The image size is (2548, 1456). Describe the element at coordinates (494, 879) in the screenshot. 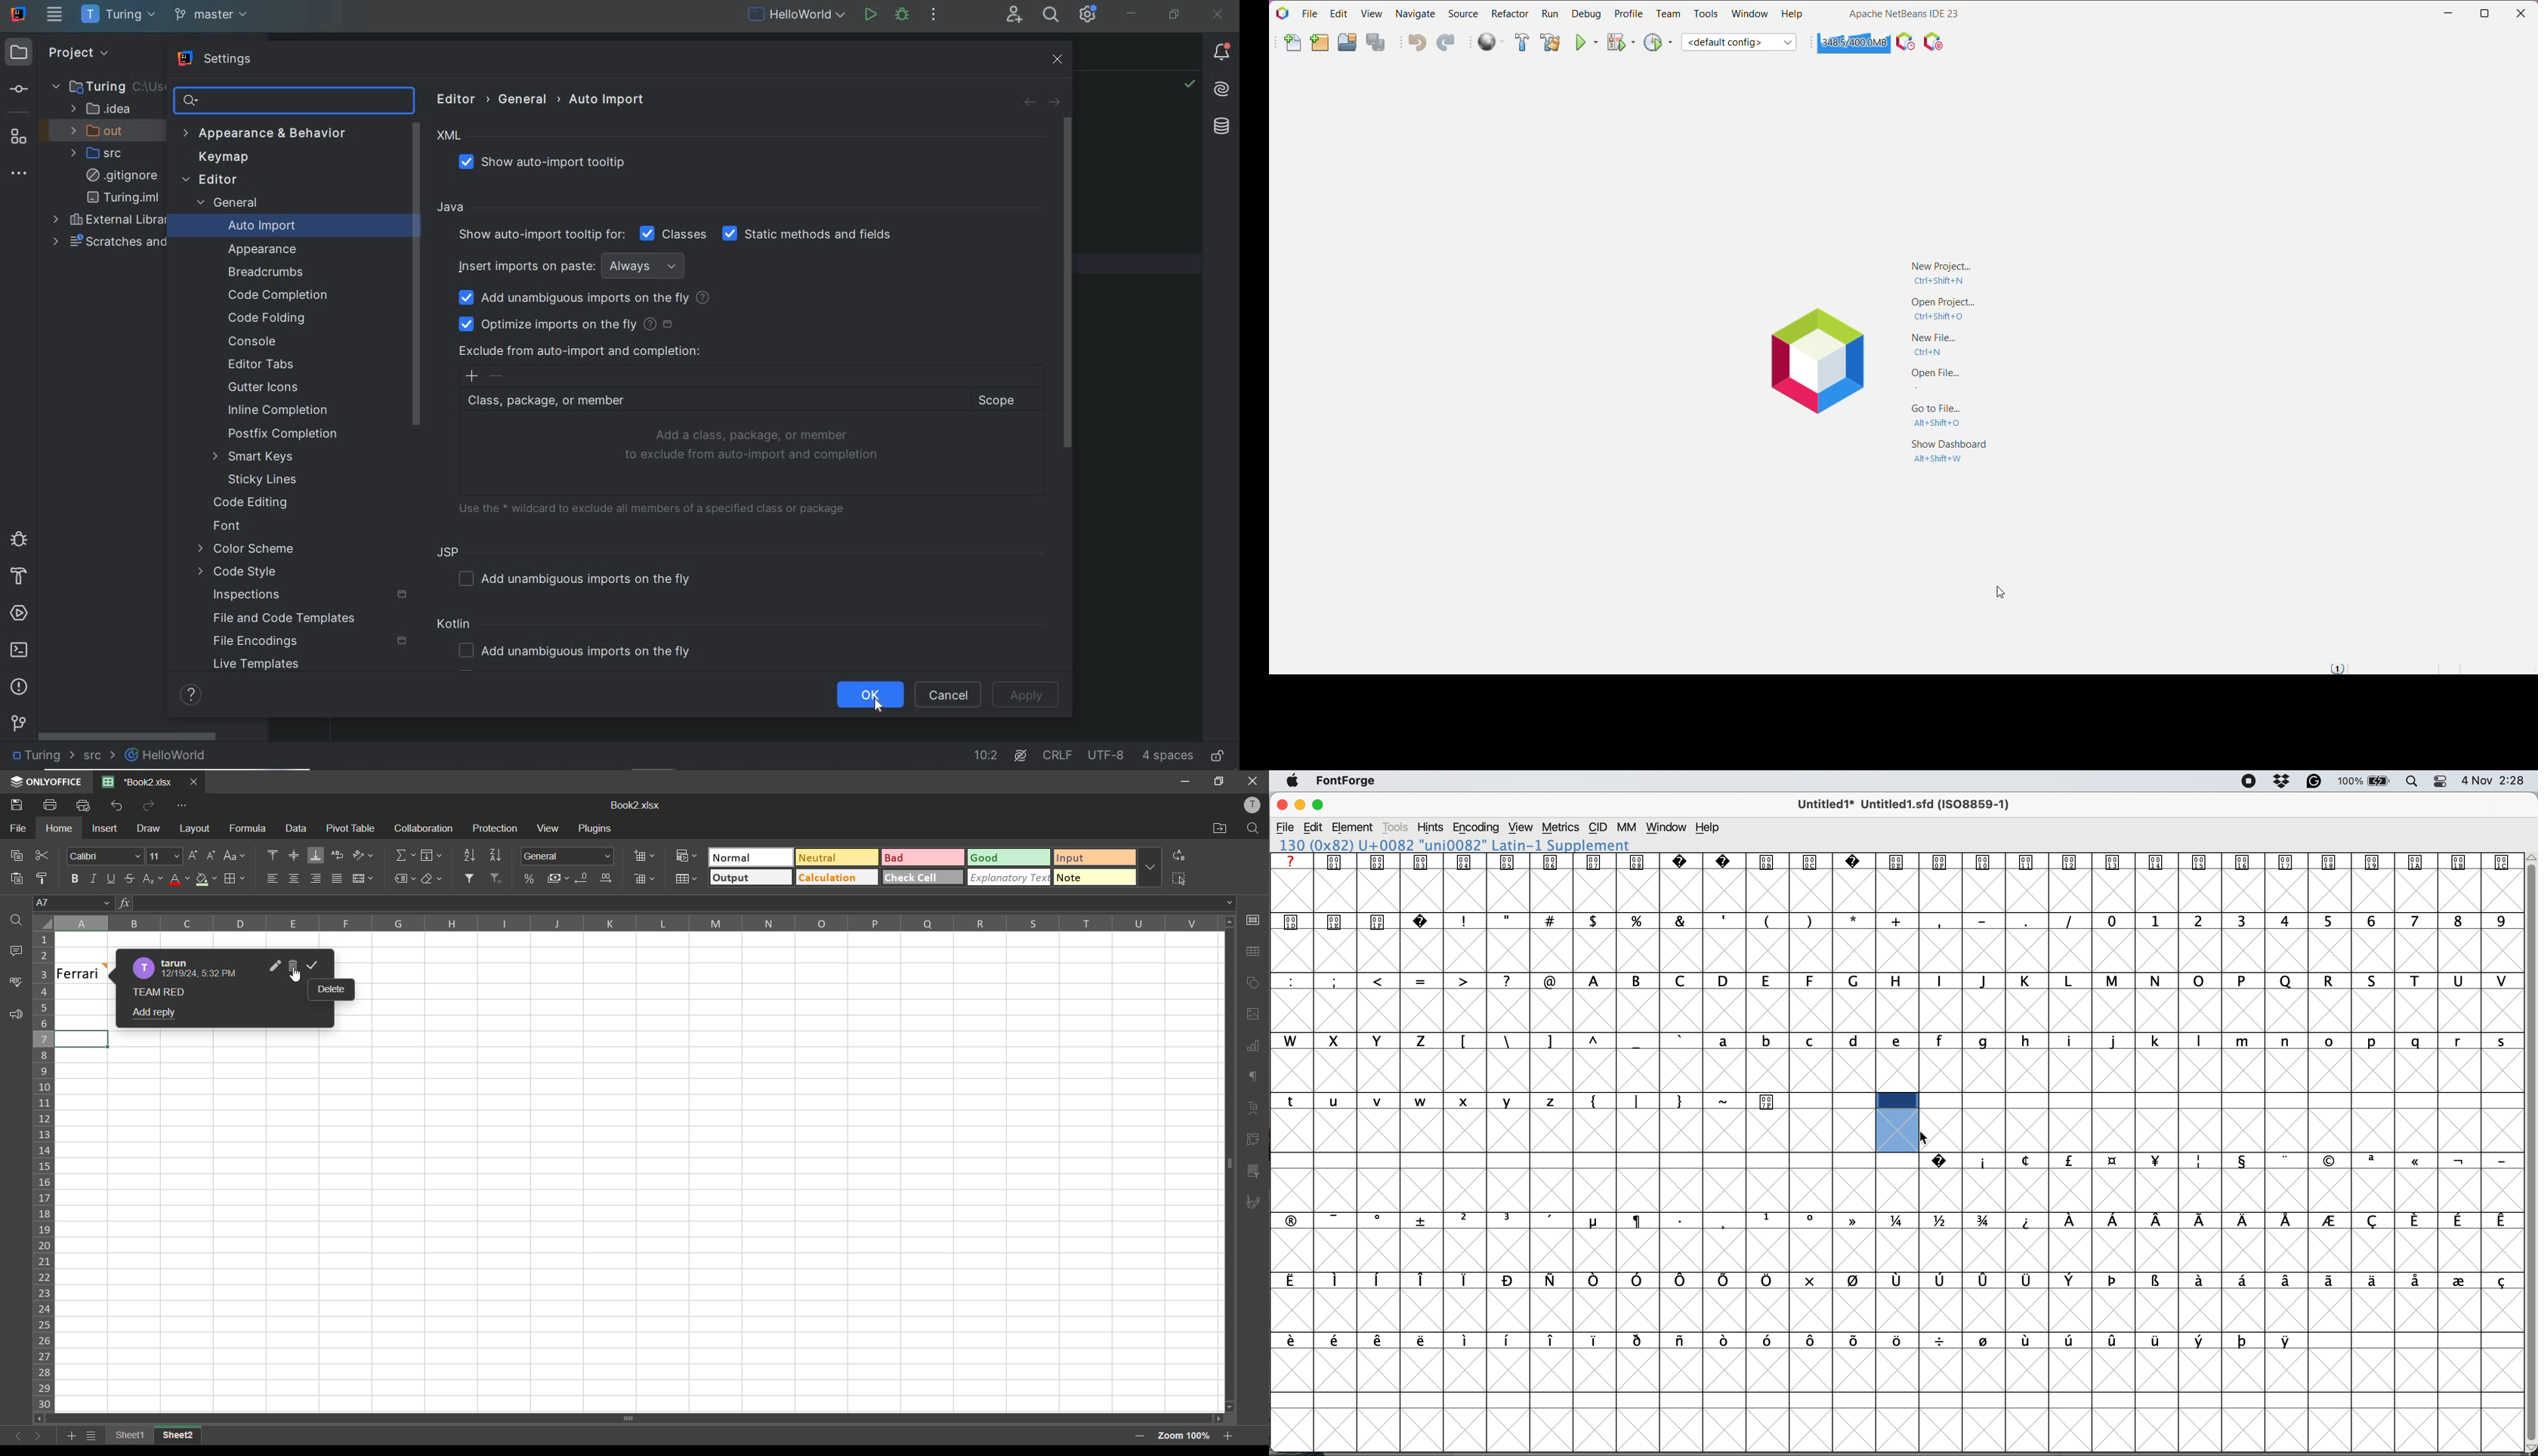

I see `clear filter` at that location.